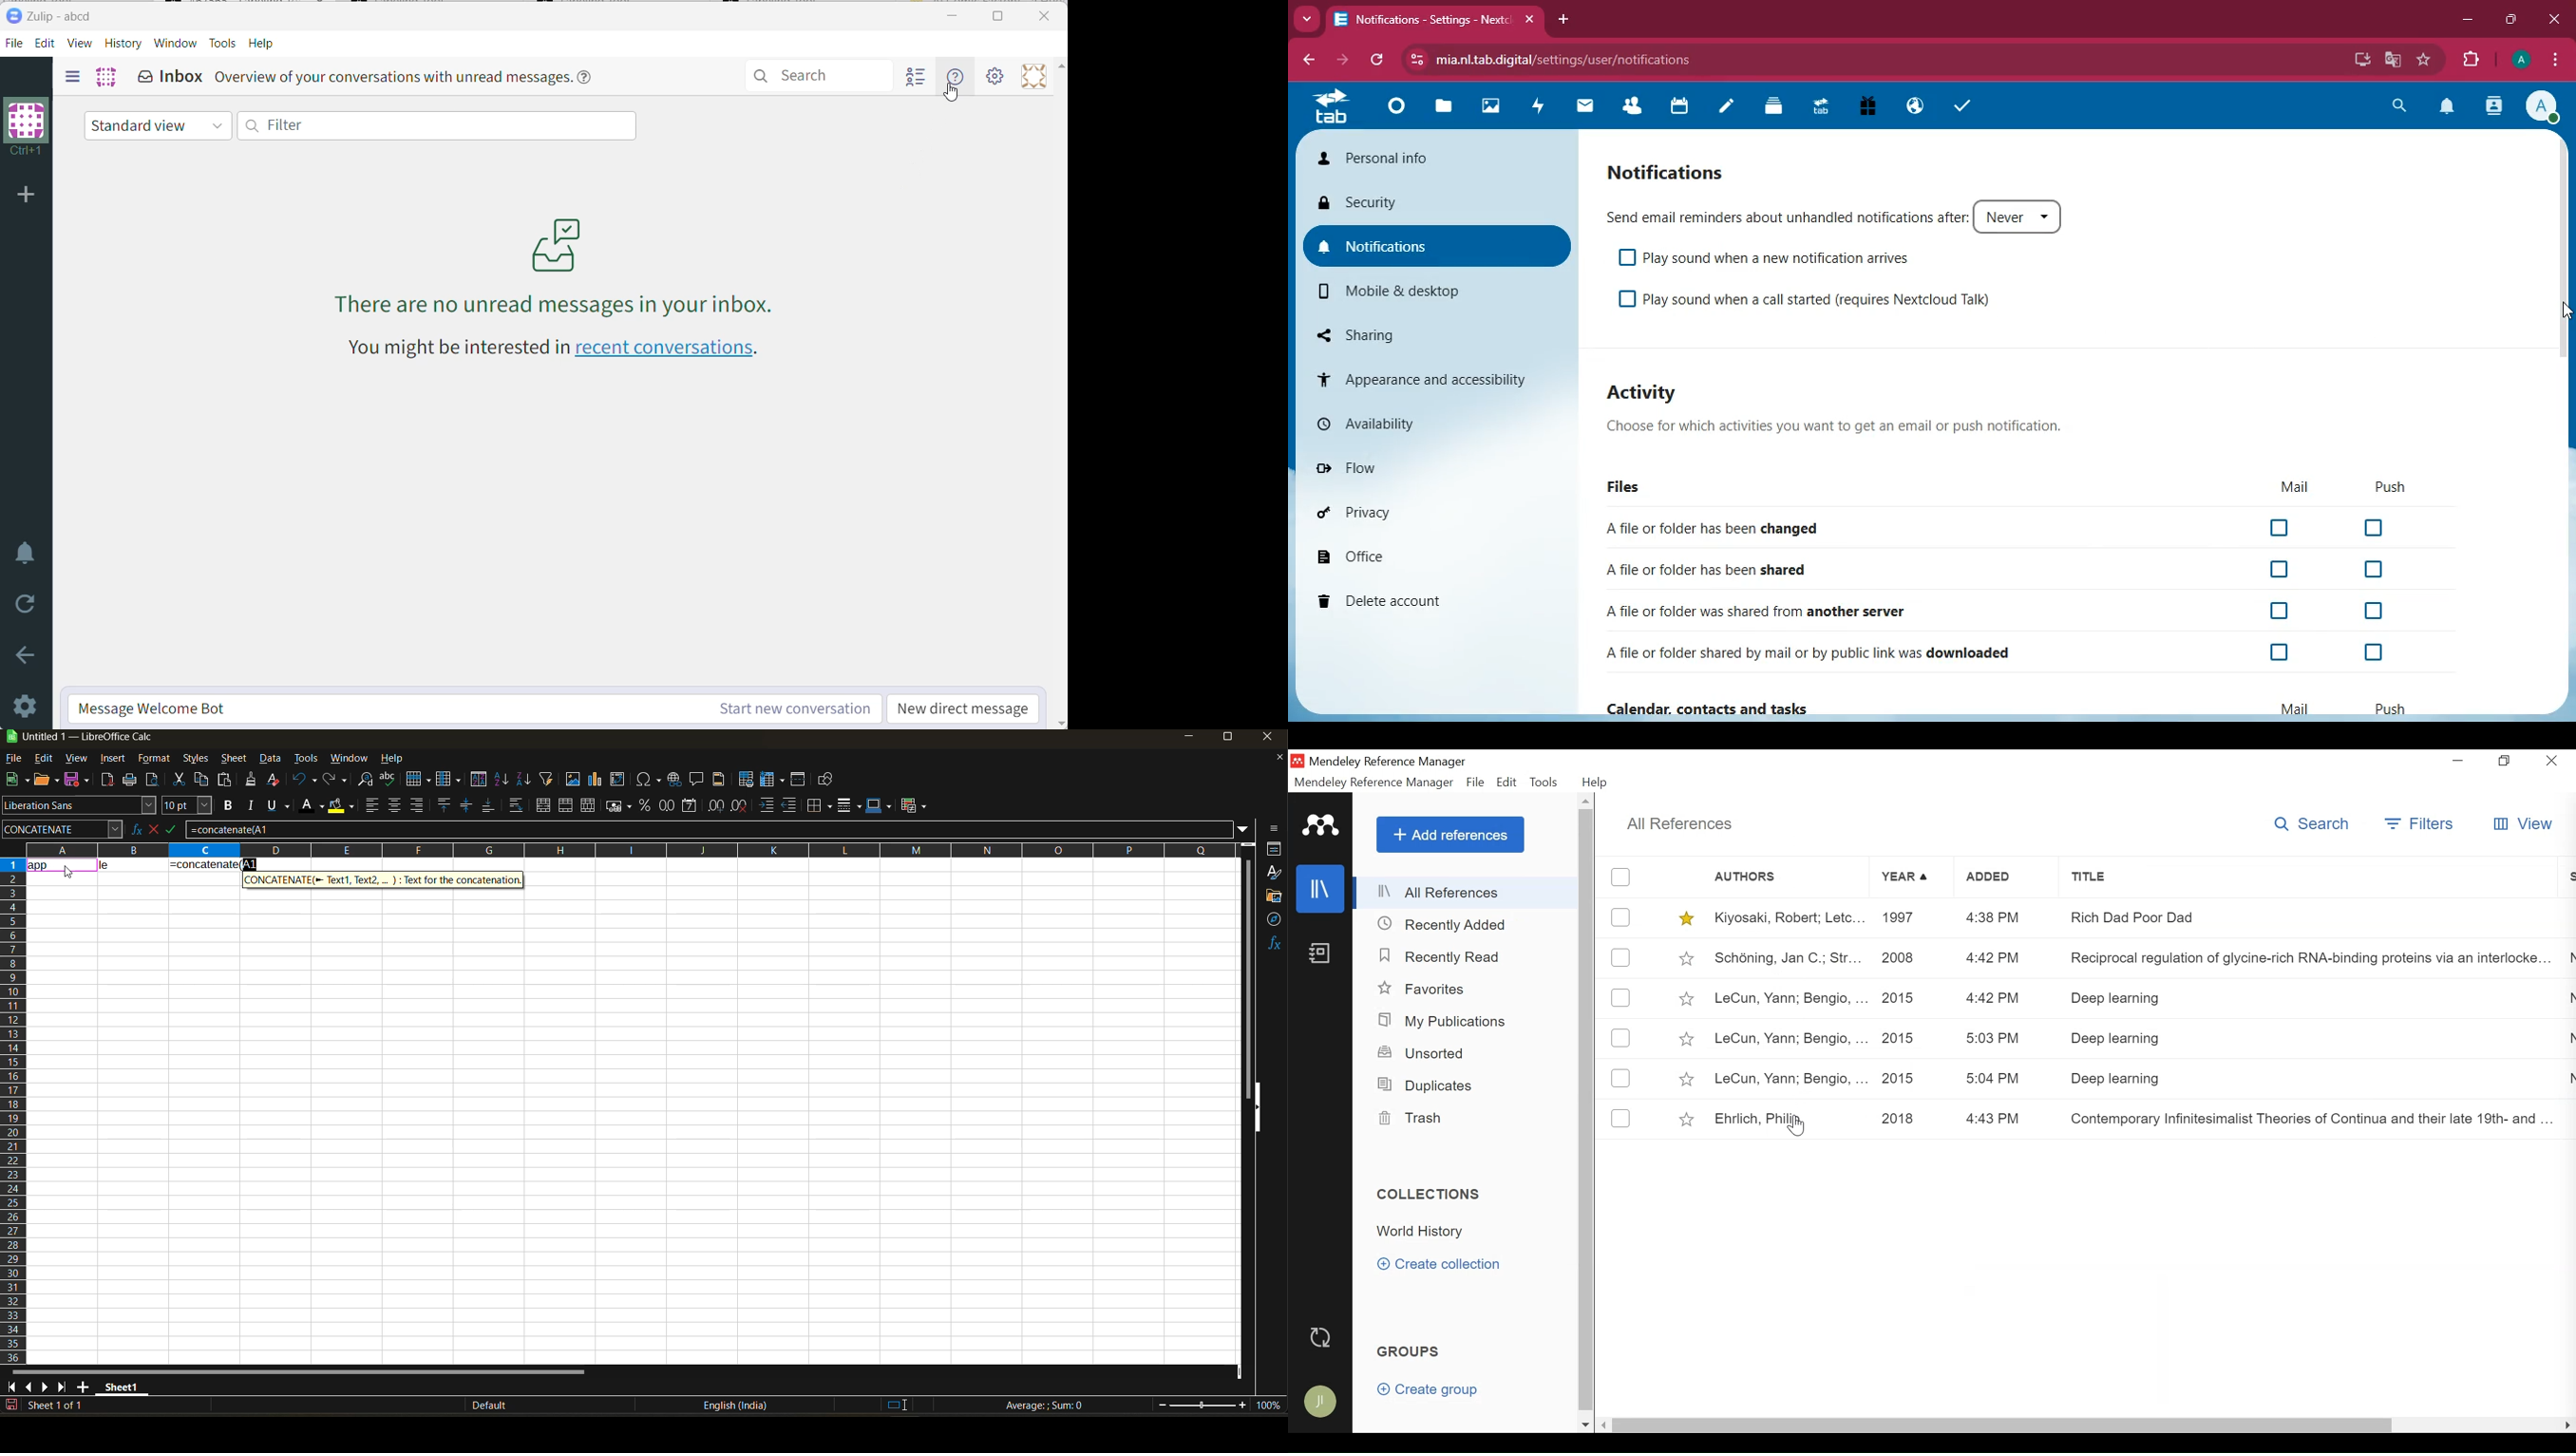  I want to click on Duplicates, so click(1422, 1086).